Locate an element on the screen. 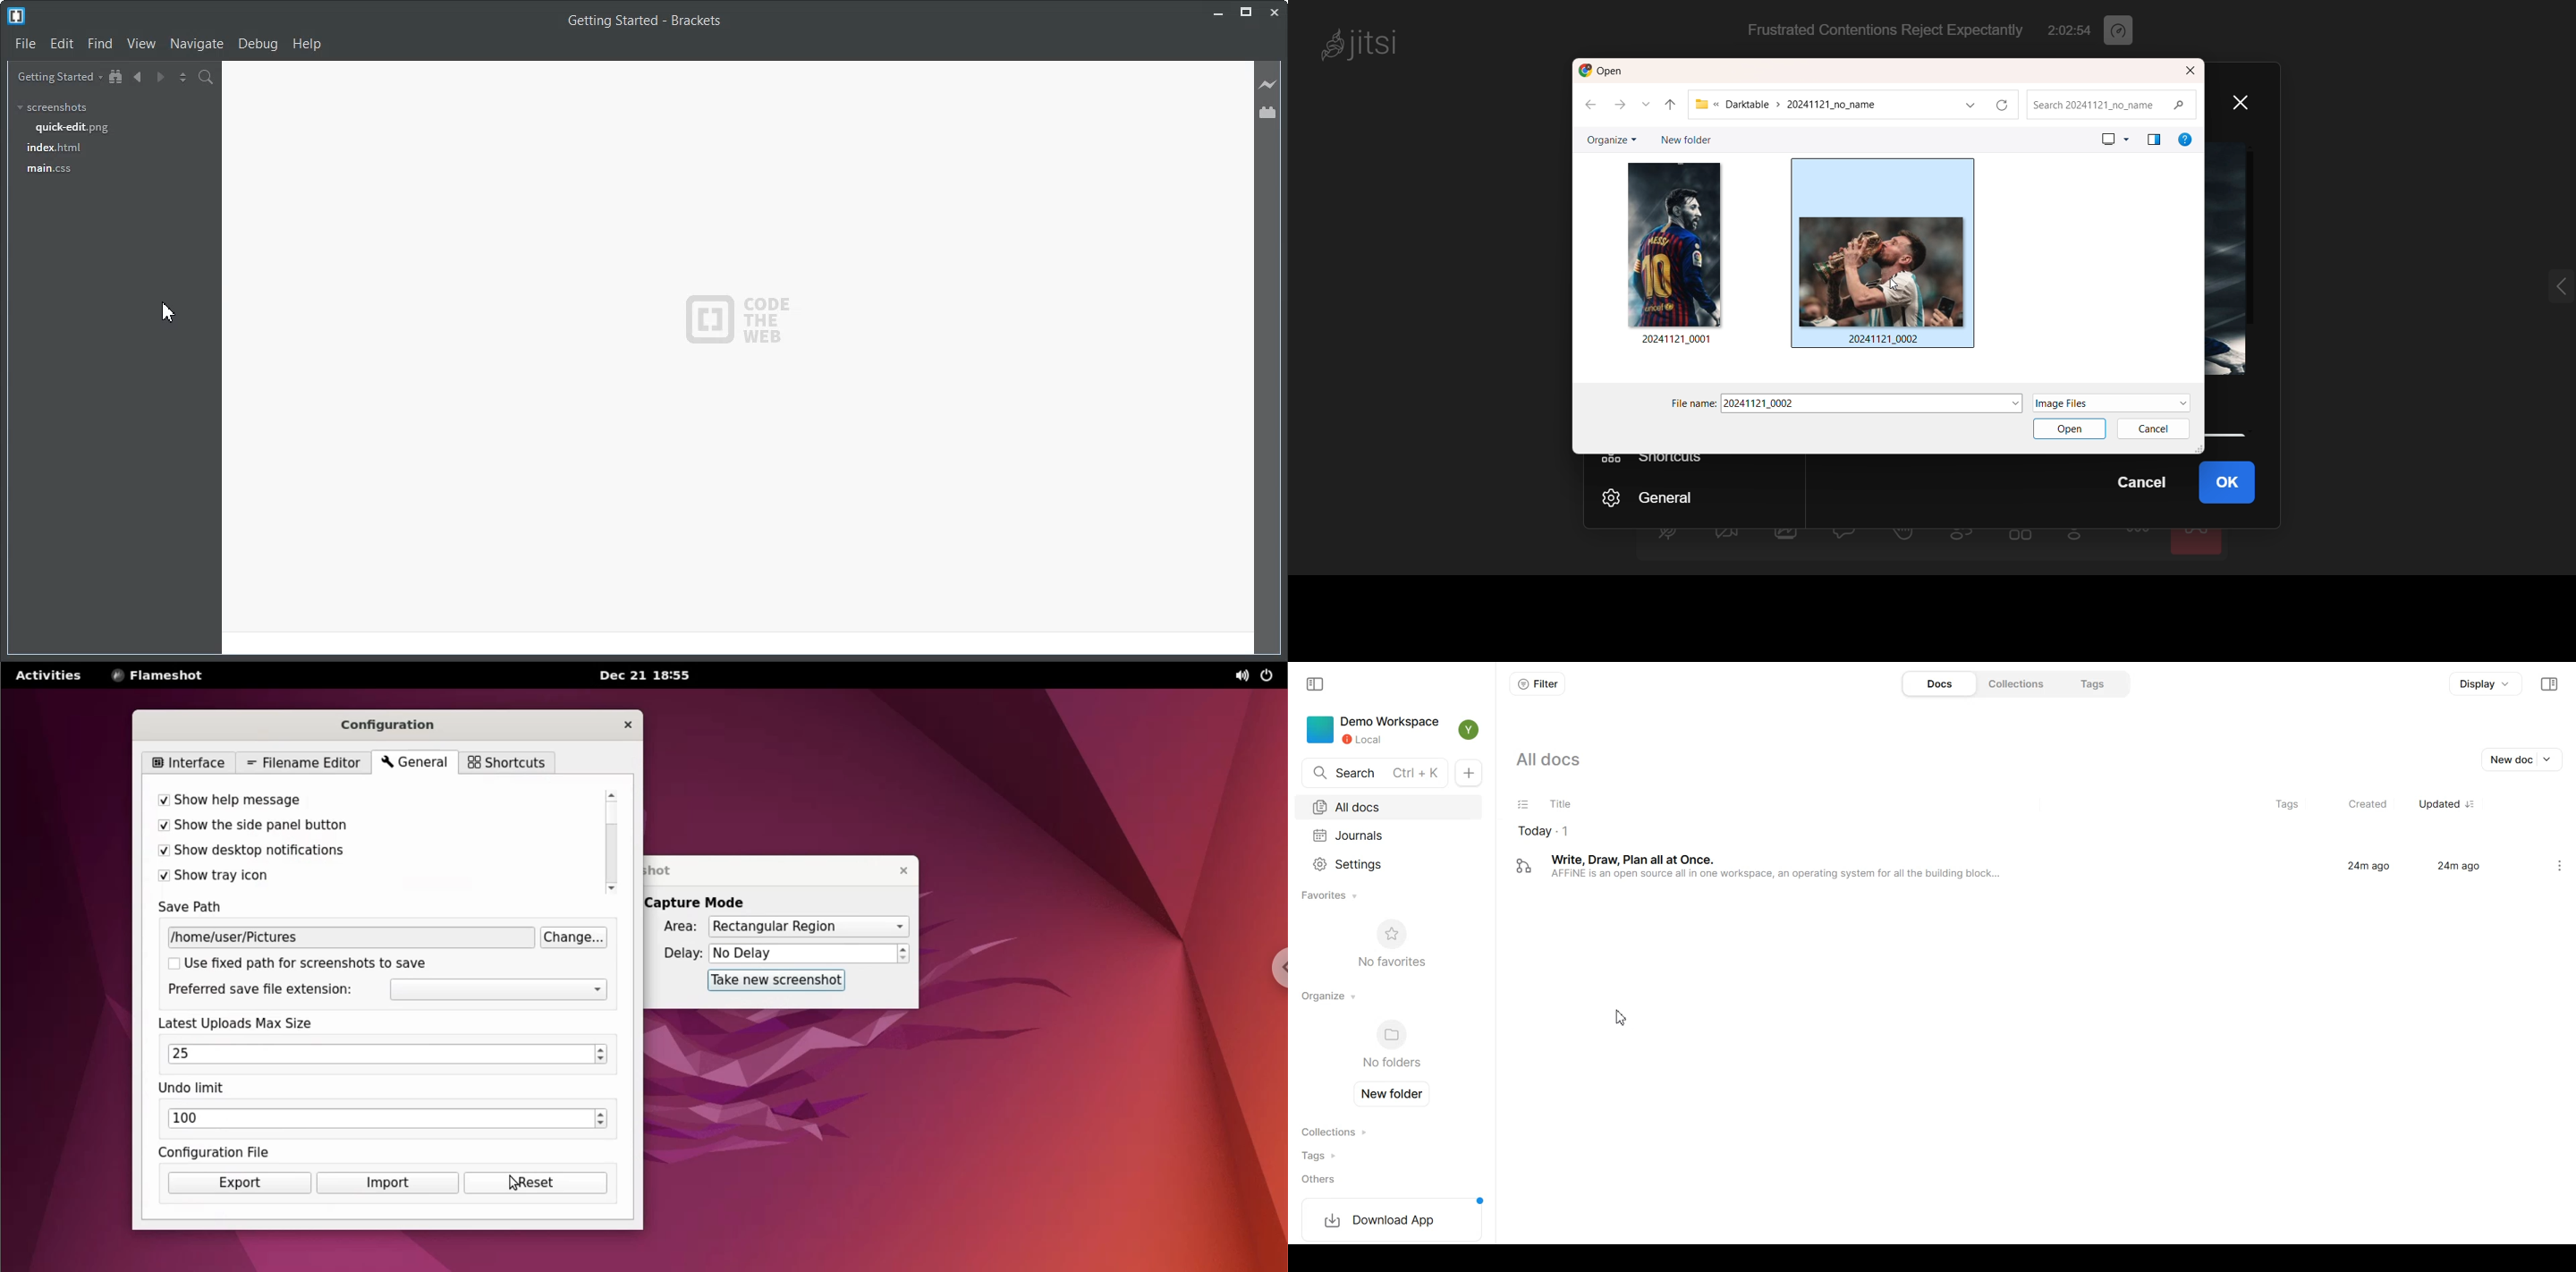 The width and height of the screenshot is (2576, 1288). Tags is located at coordinates (2094, 682).